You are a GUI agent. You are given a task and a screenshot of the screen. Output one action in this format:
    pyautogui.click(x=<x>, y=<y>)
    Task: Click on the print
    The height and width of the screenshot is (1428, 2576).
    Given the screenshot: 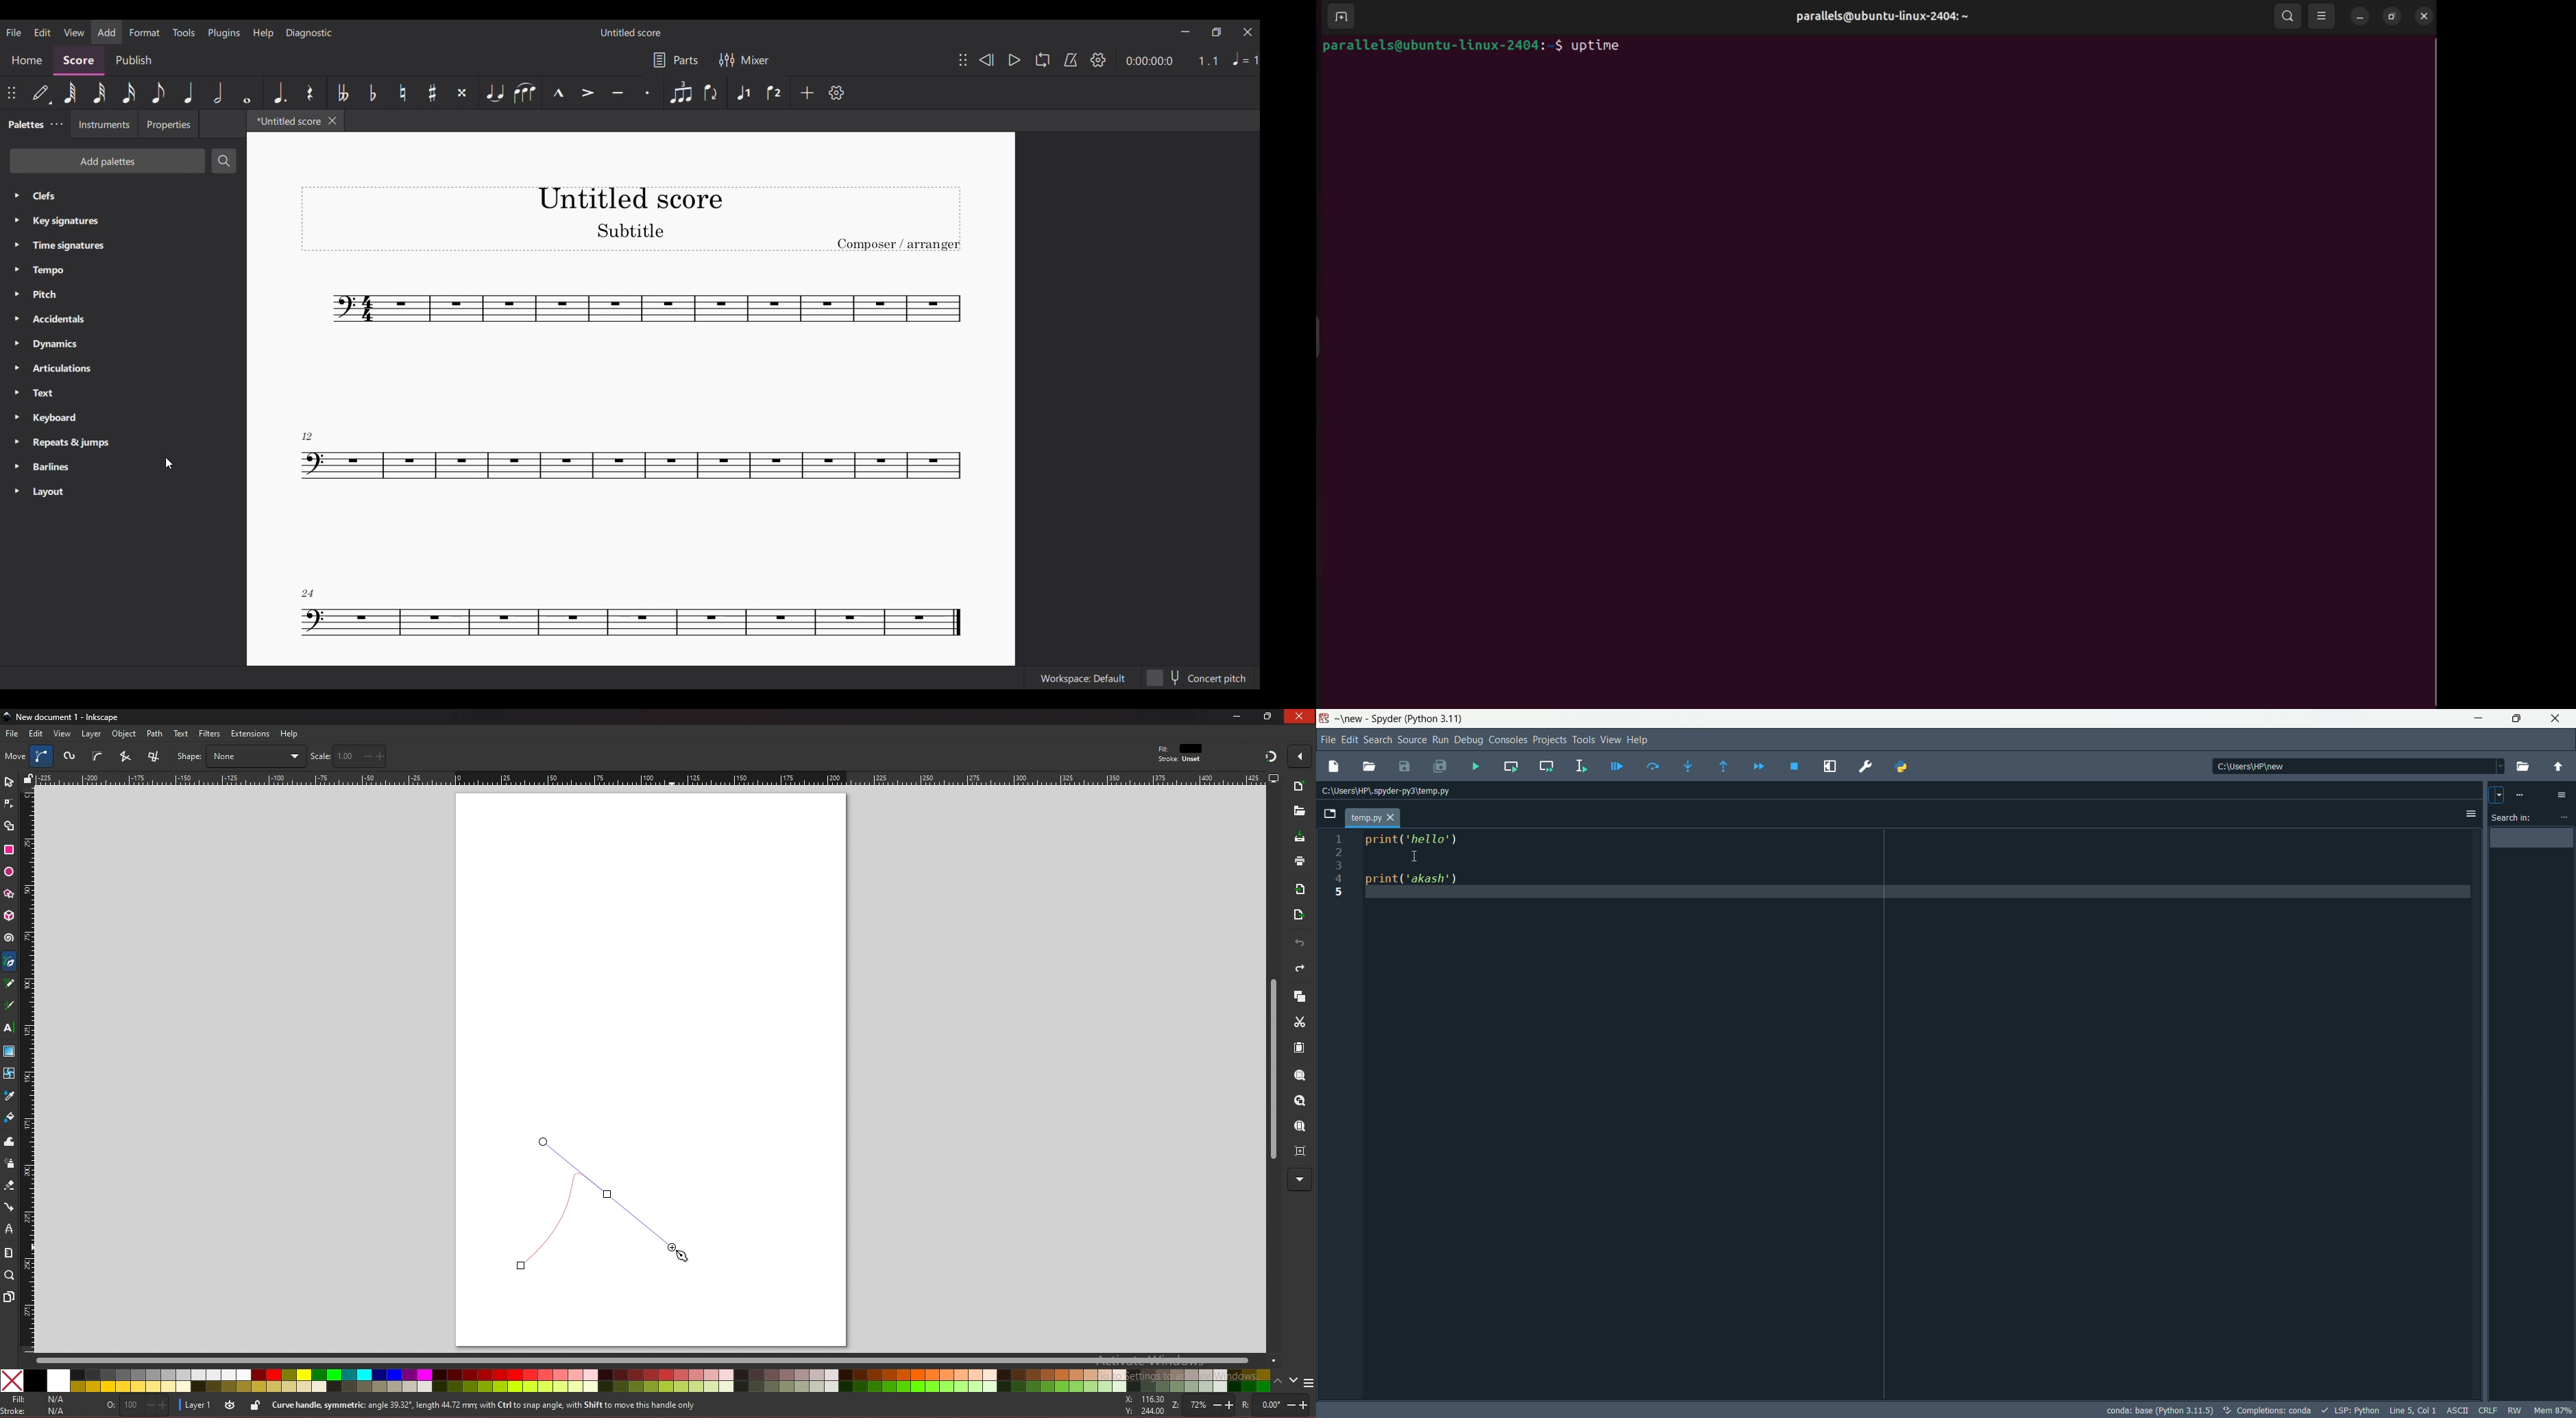 What is the action you would take?
    pyautogui.click(x=1300, y=861)
    